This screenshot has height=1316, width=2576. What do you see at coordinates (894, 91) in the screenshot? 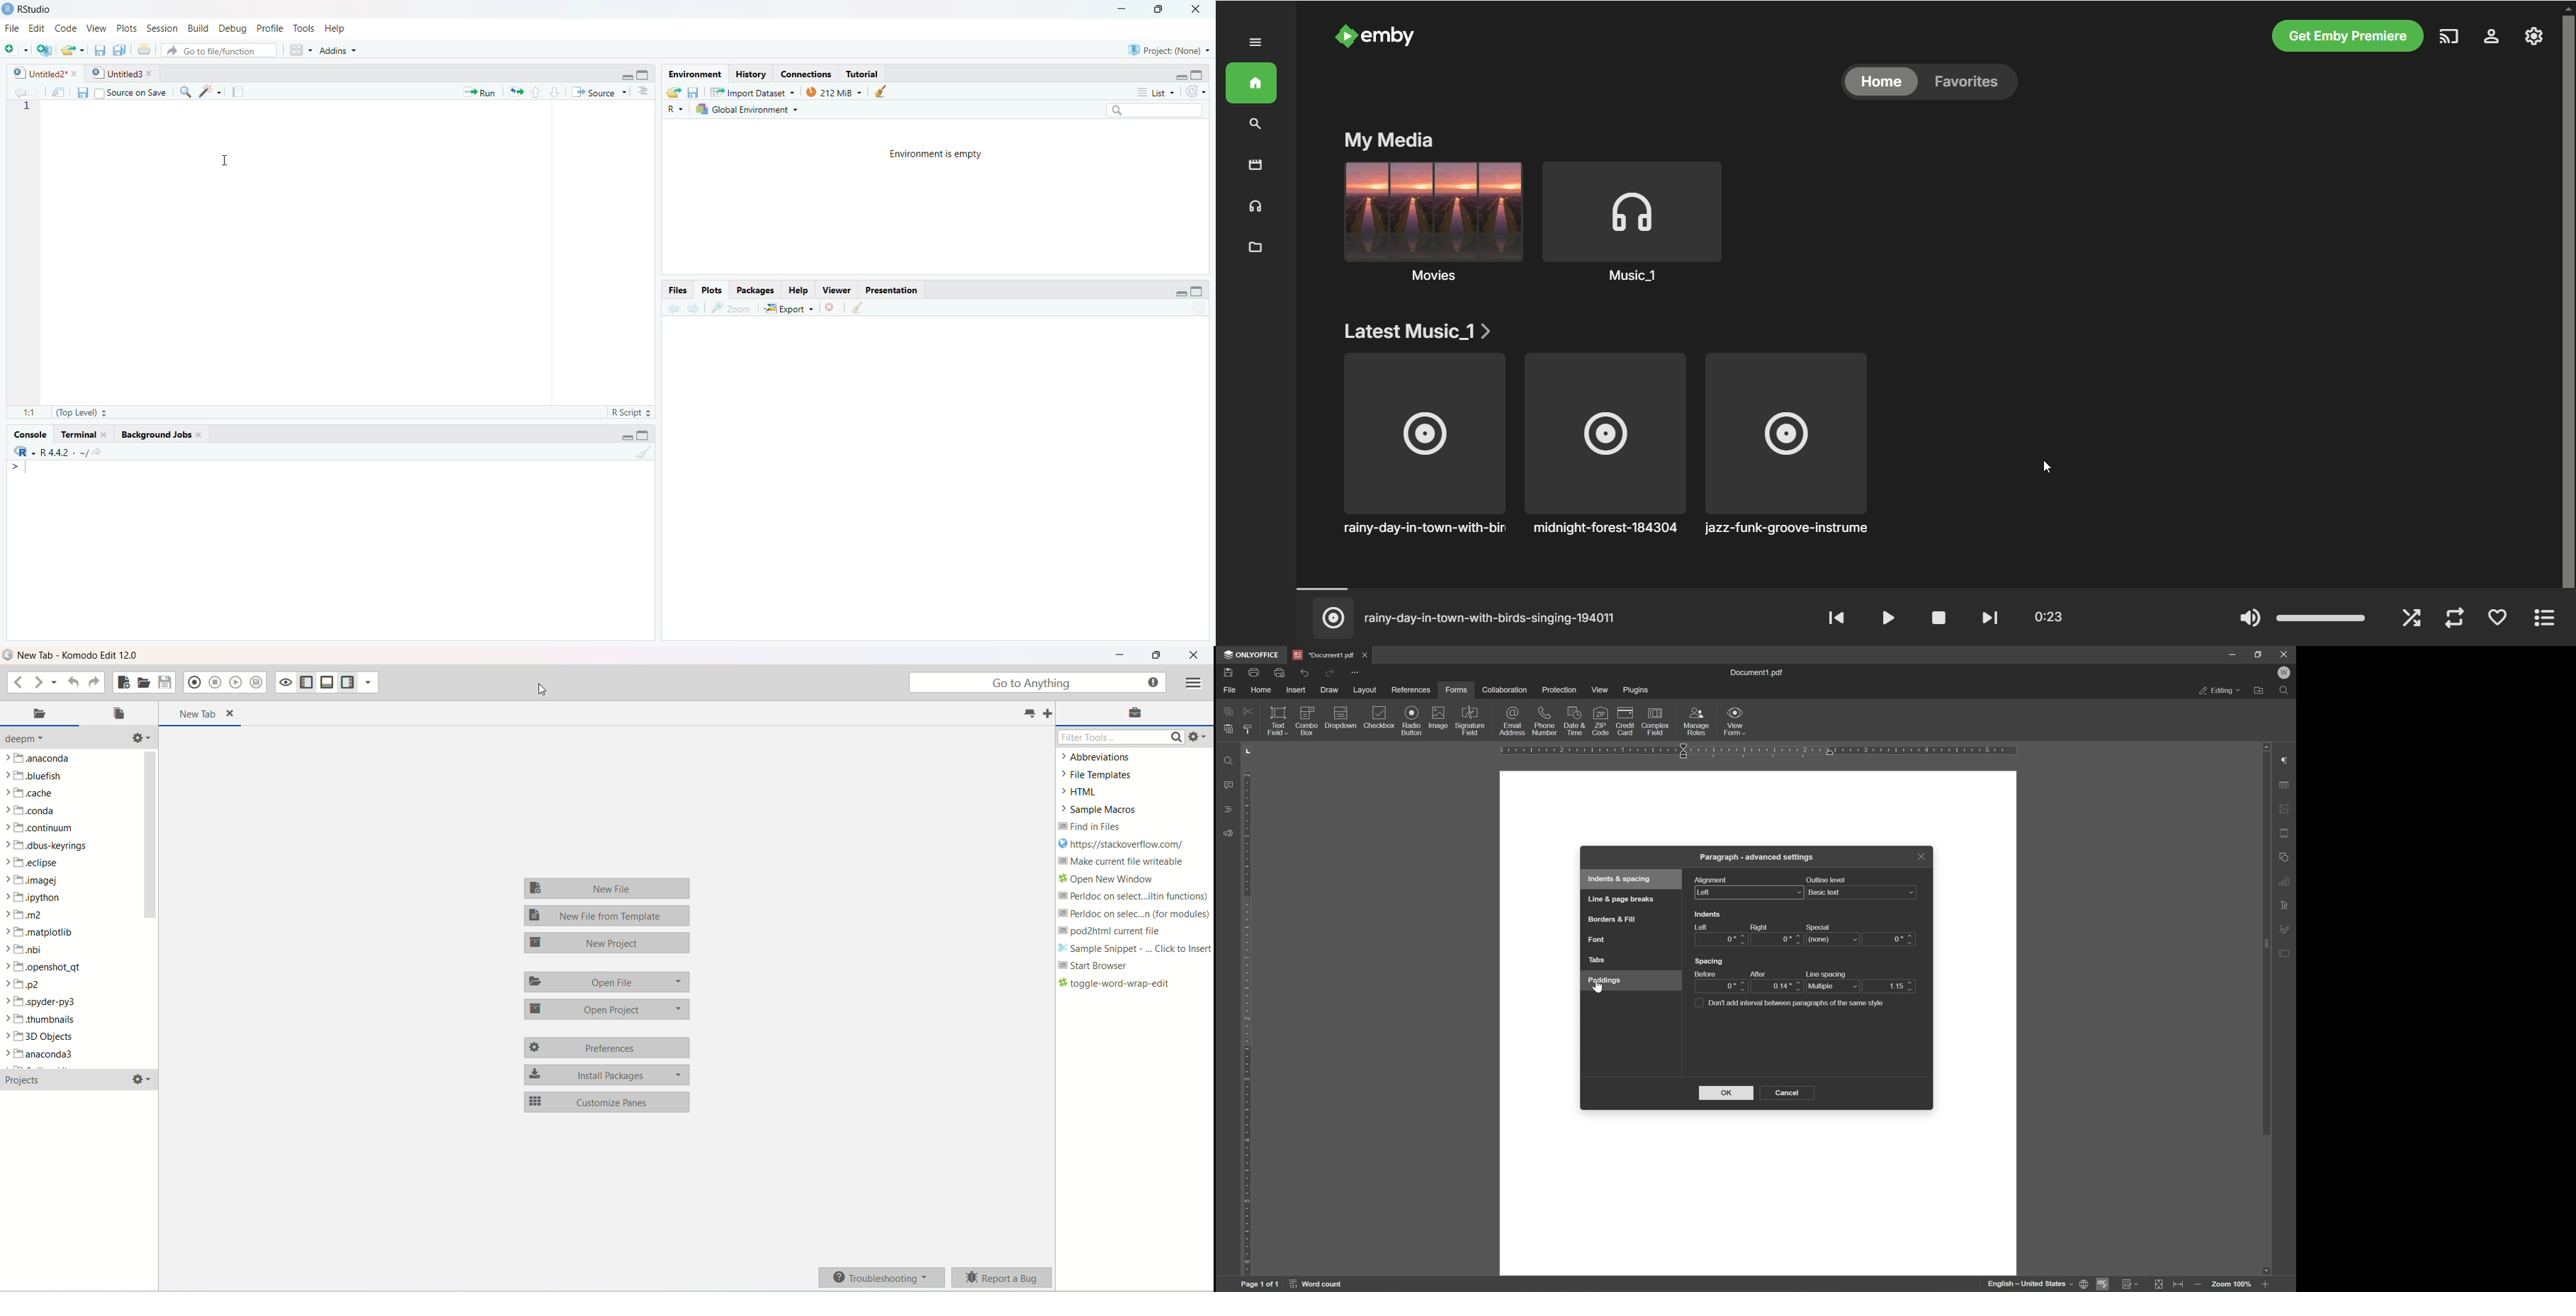
I see `clear` at bounding box center [894, 91].